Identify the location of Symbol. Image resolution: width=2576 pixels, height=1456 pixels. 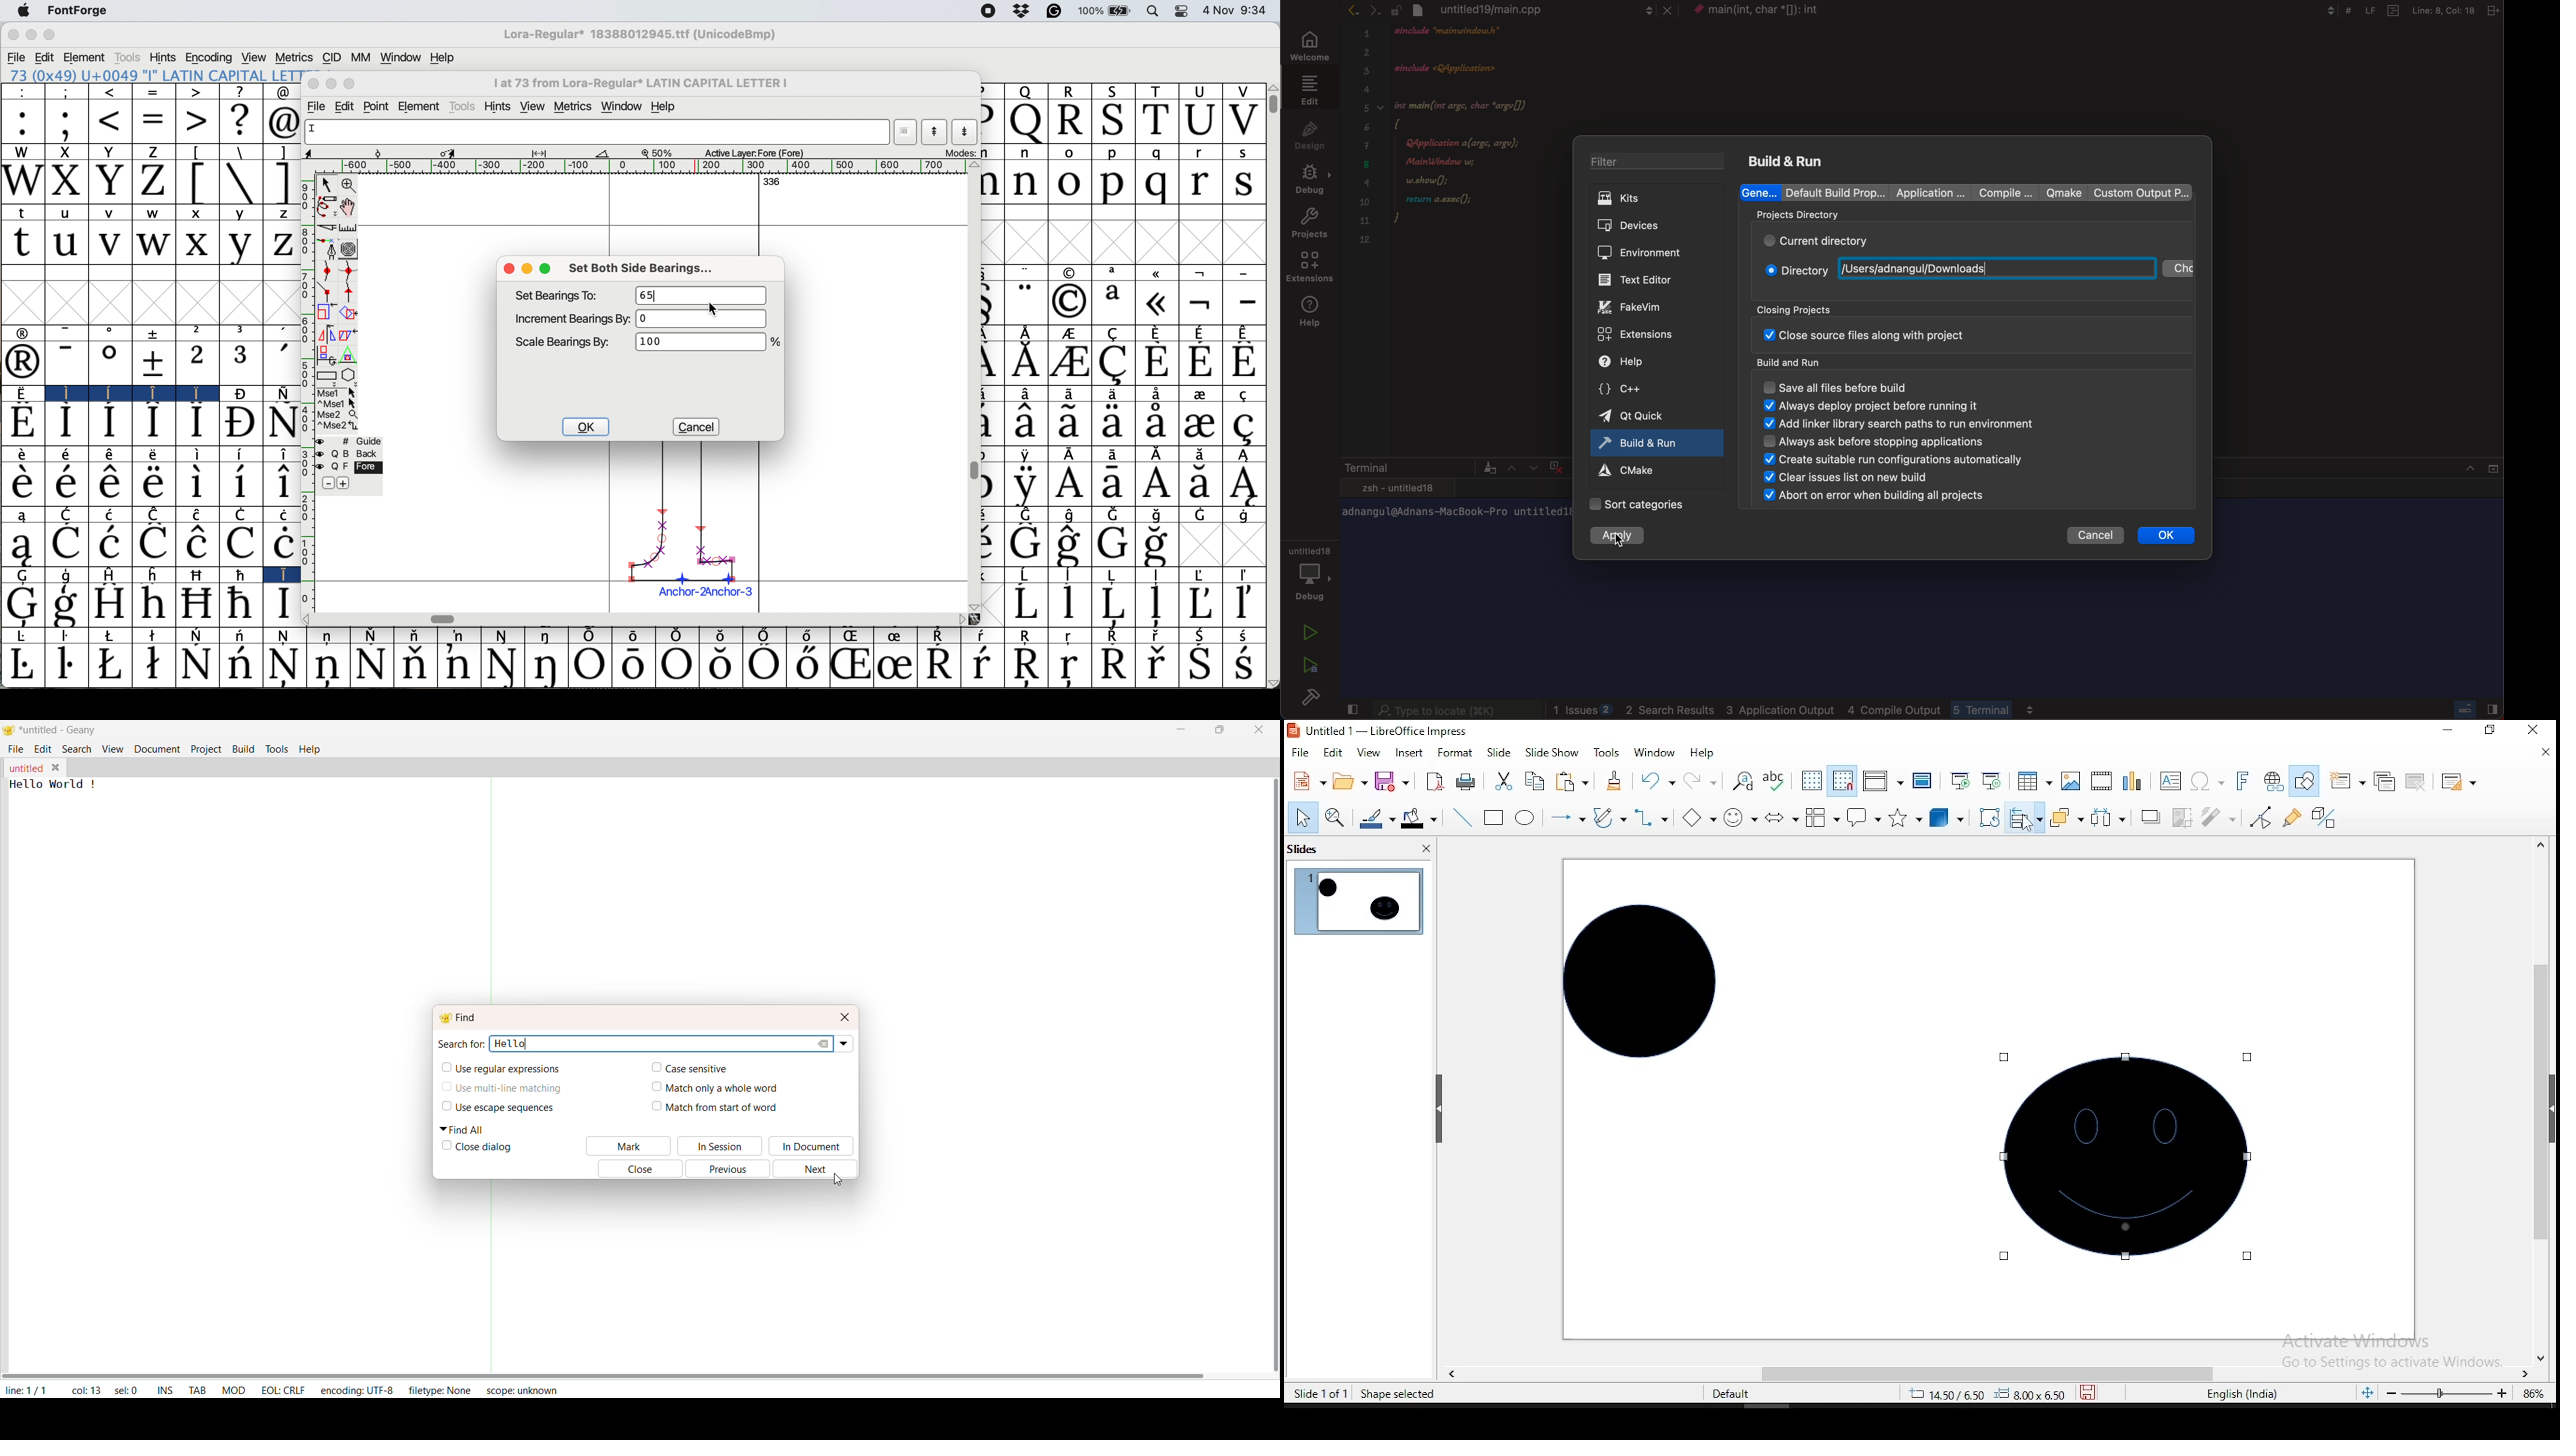
(720, 666).